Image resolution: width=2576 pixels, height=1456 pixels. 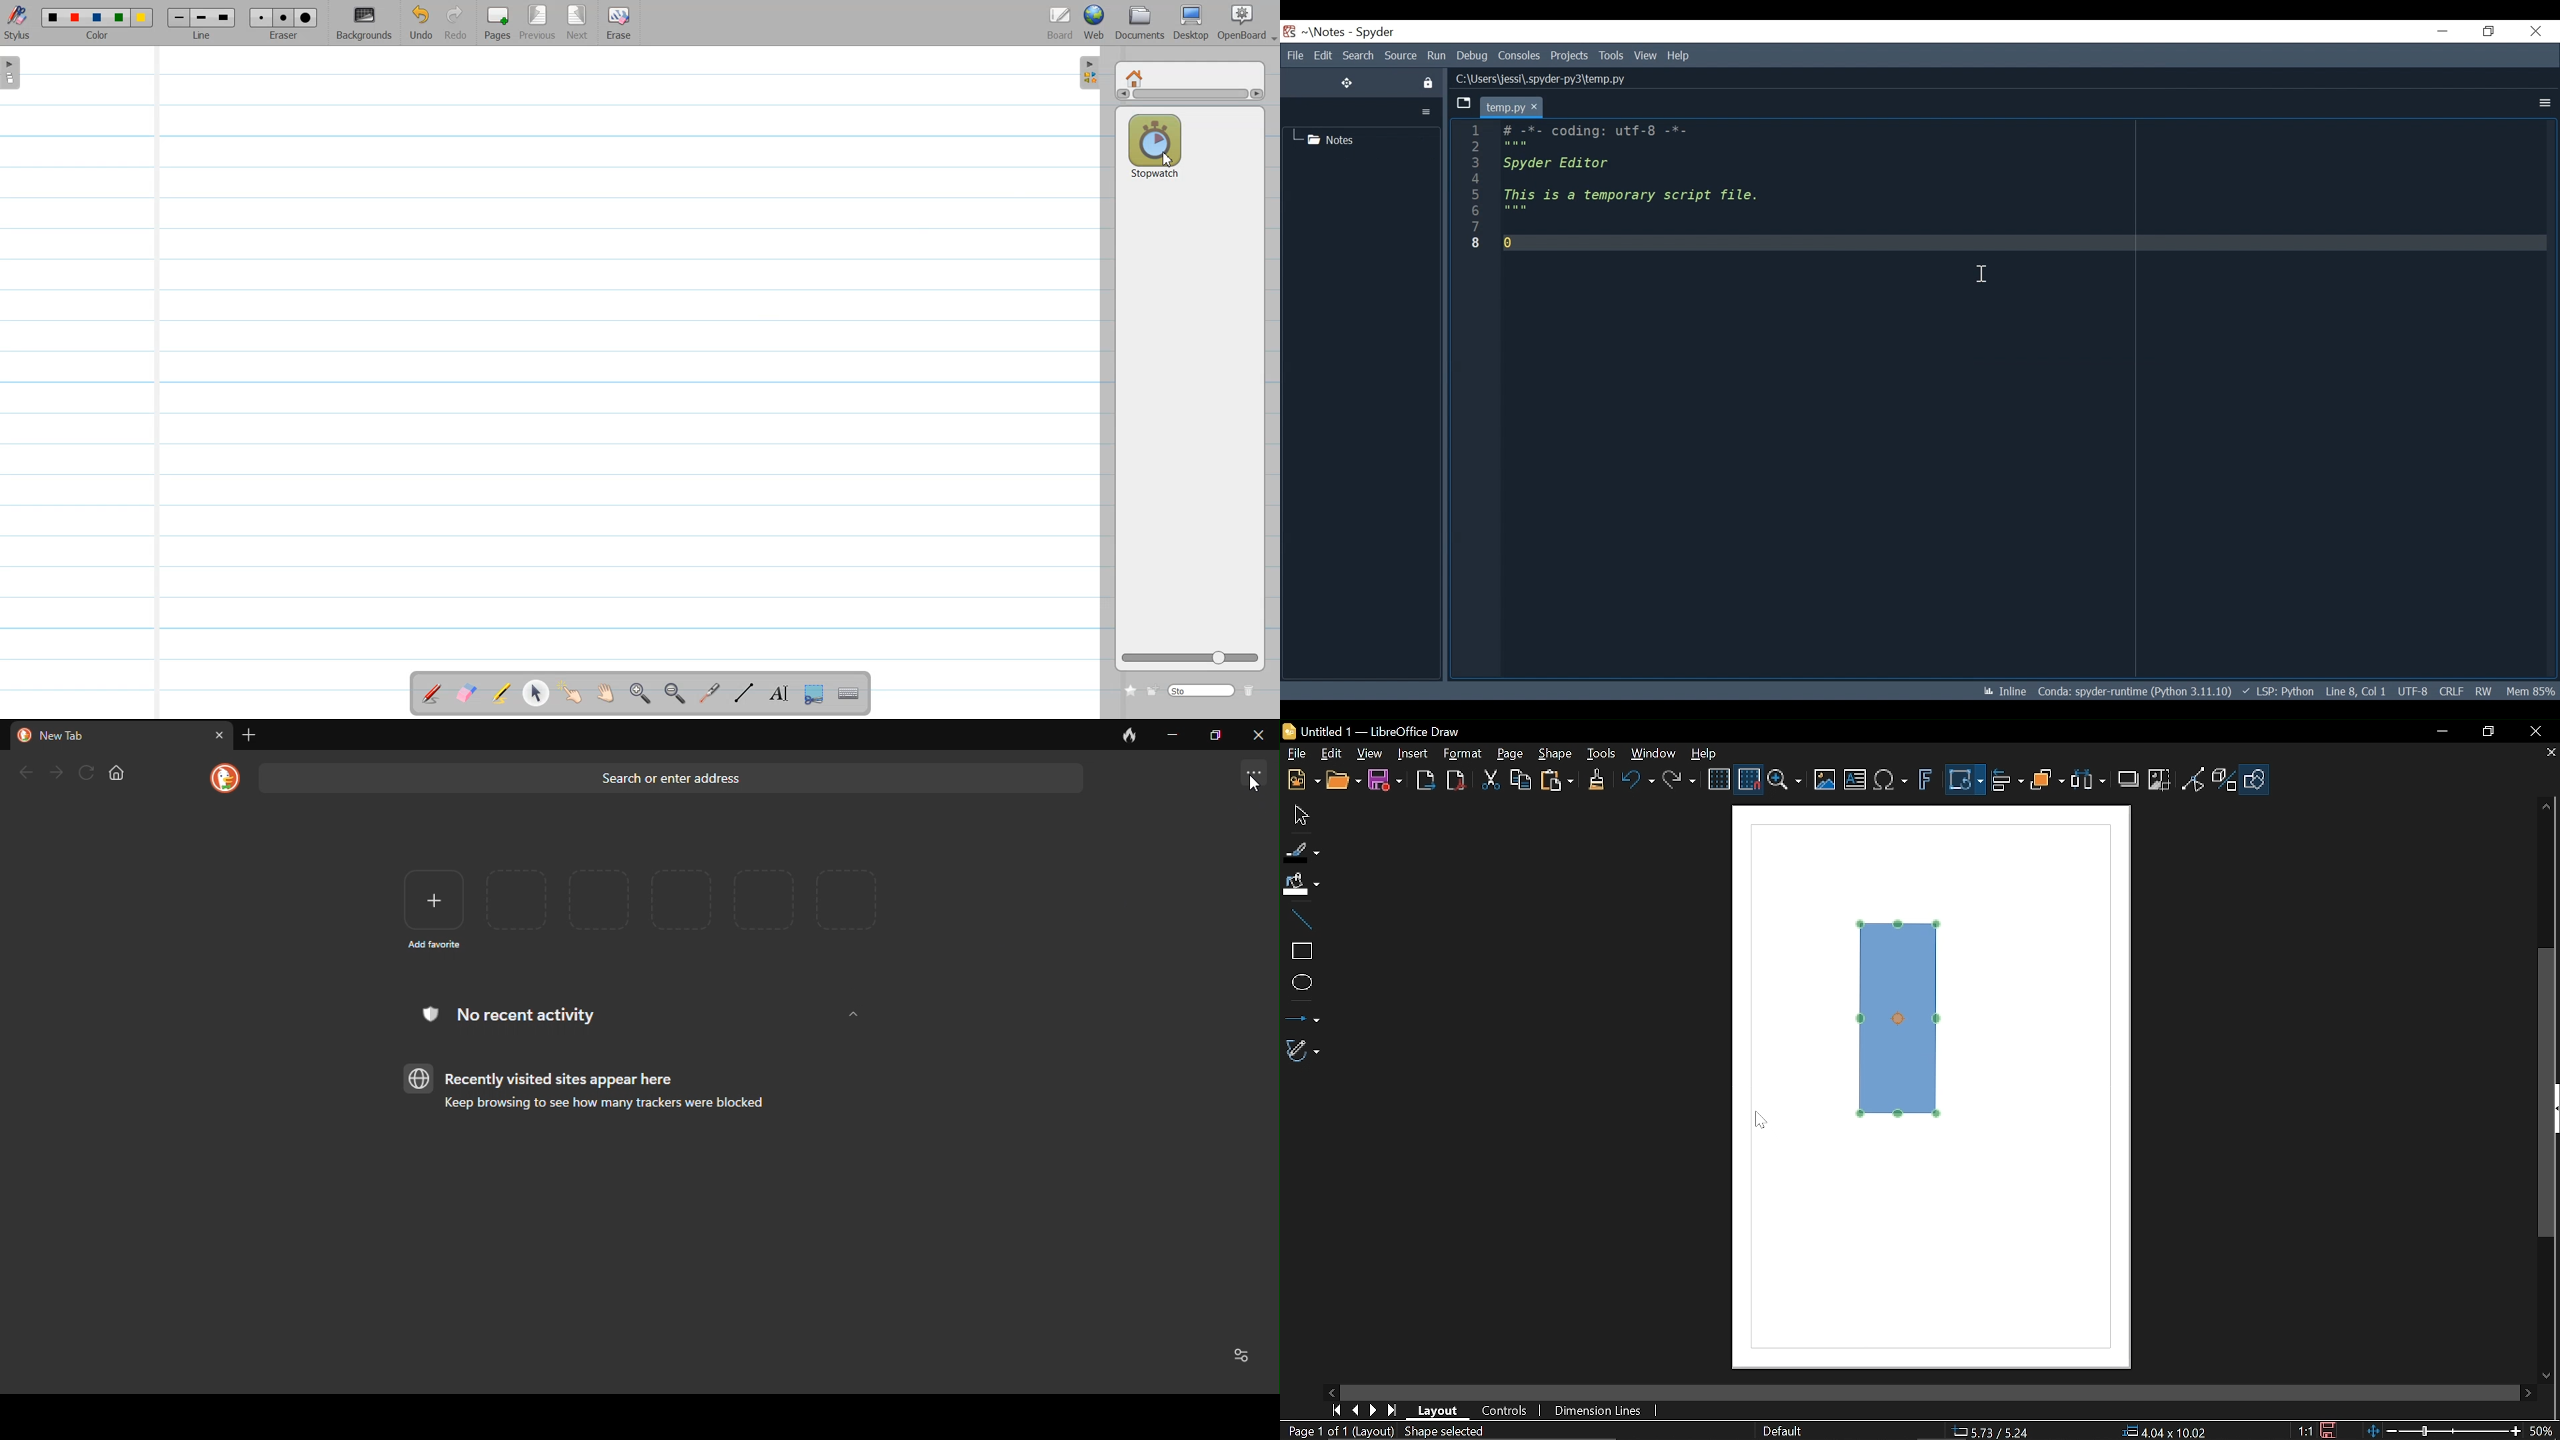 I want to click on Help, so click(x=1704, y=754).